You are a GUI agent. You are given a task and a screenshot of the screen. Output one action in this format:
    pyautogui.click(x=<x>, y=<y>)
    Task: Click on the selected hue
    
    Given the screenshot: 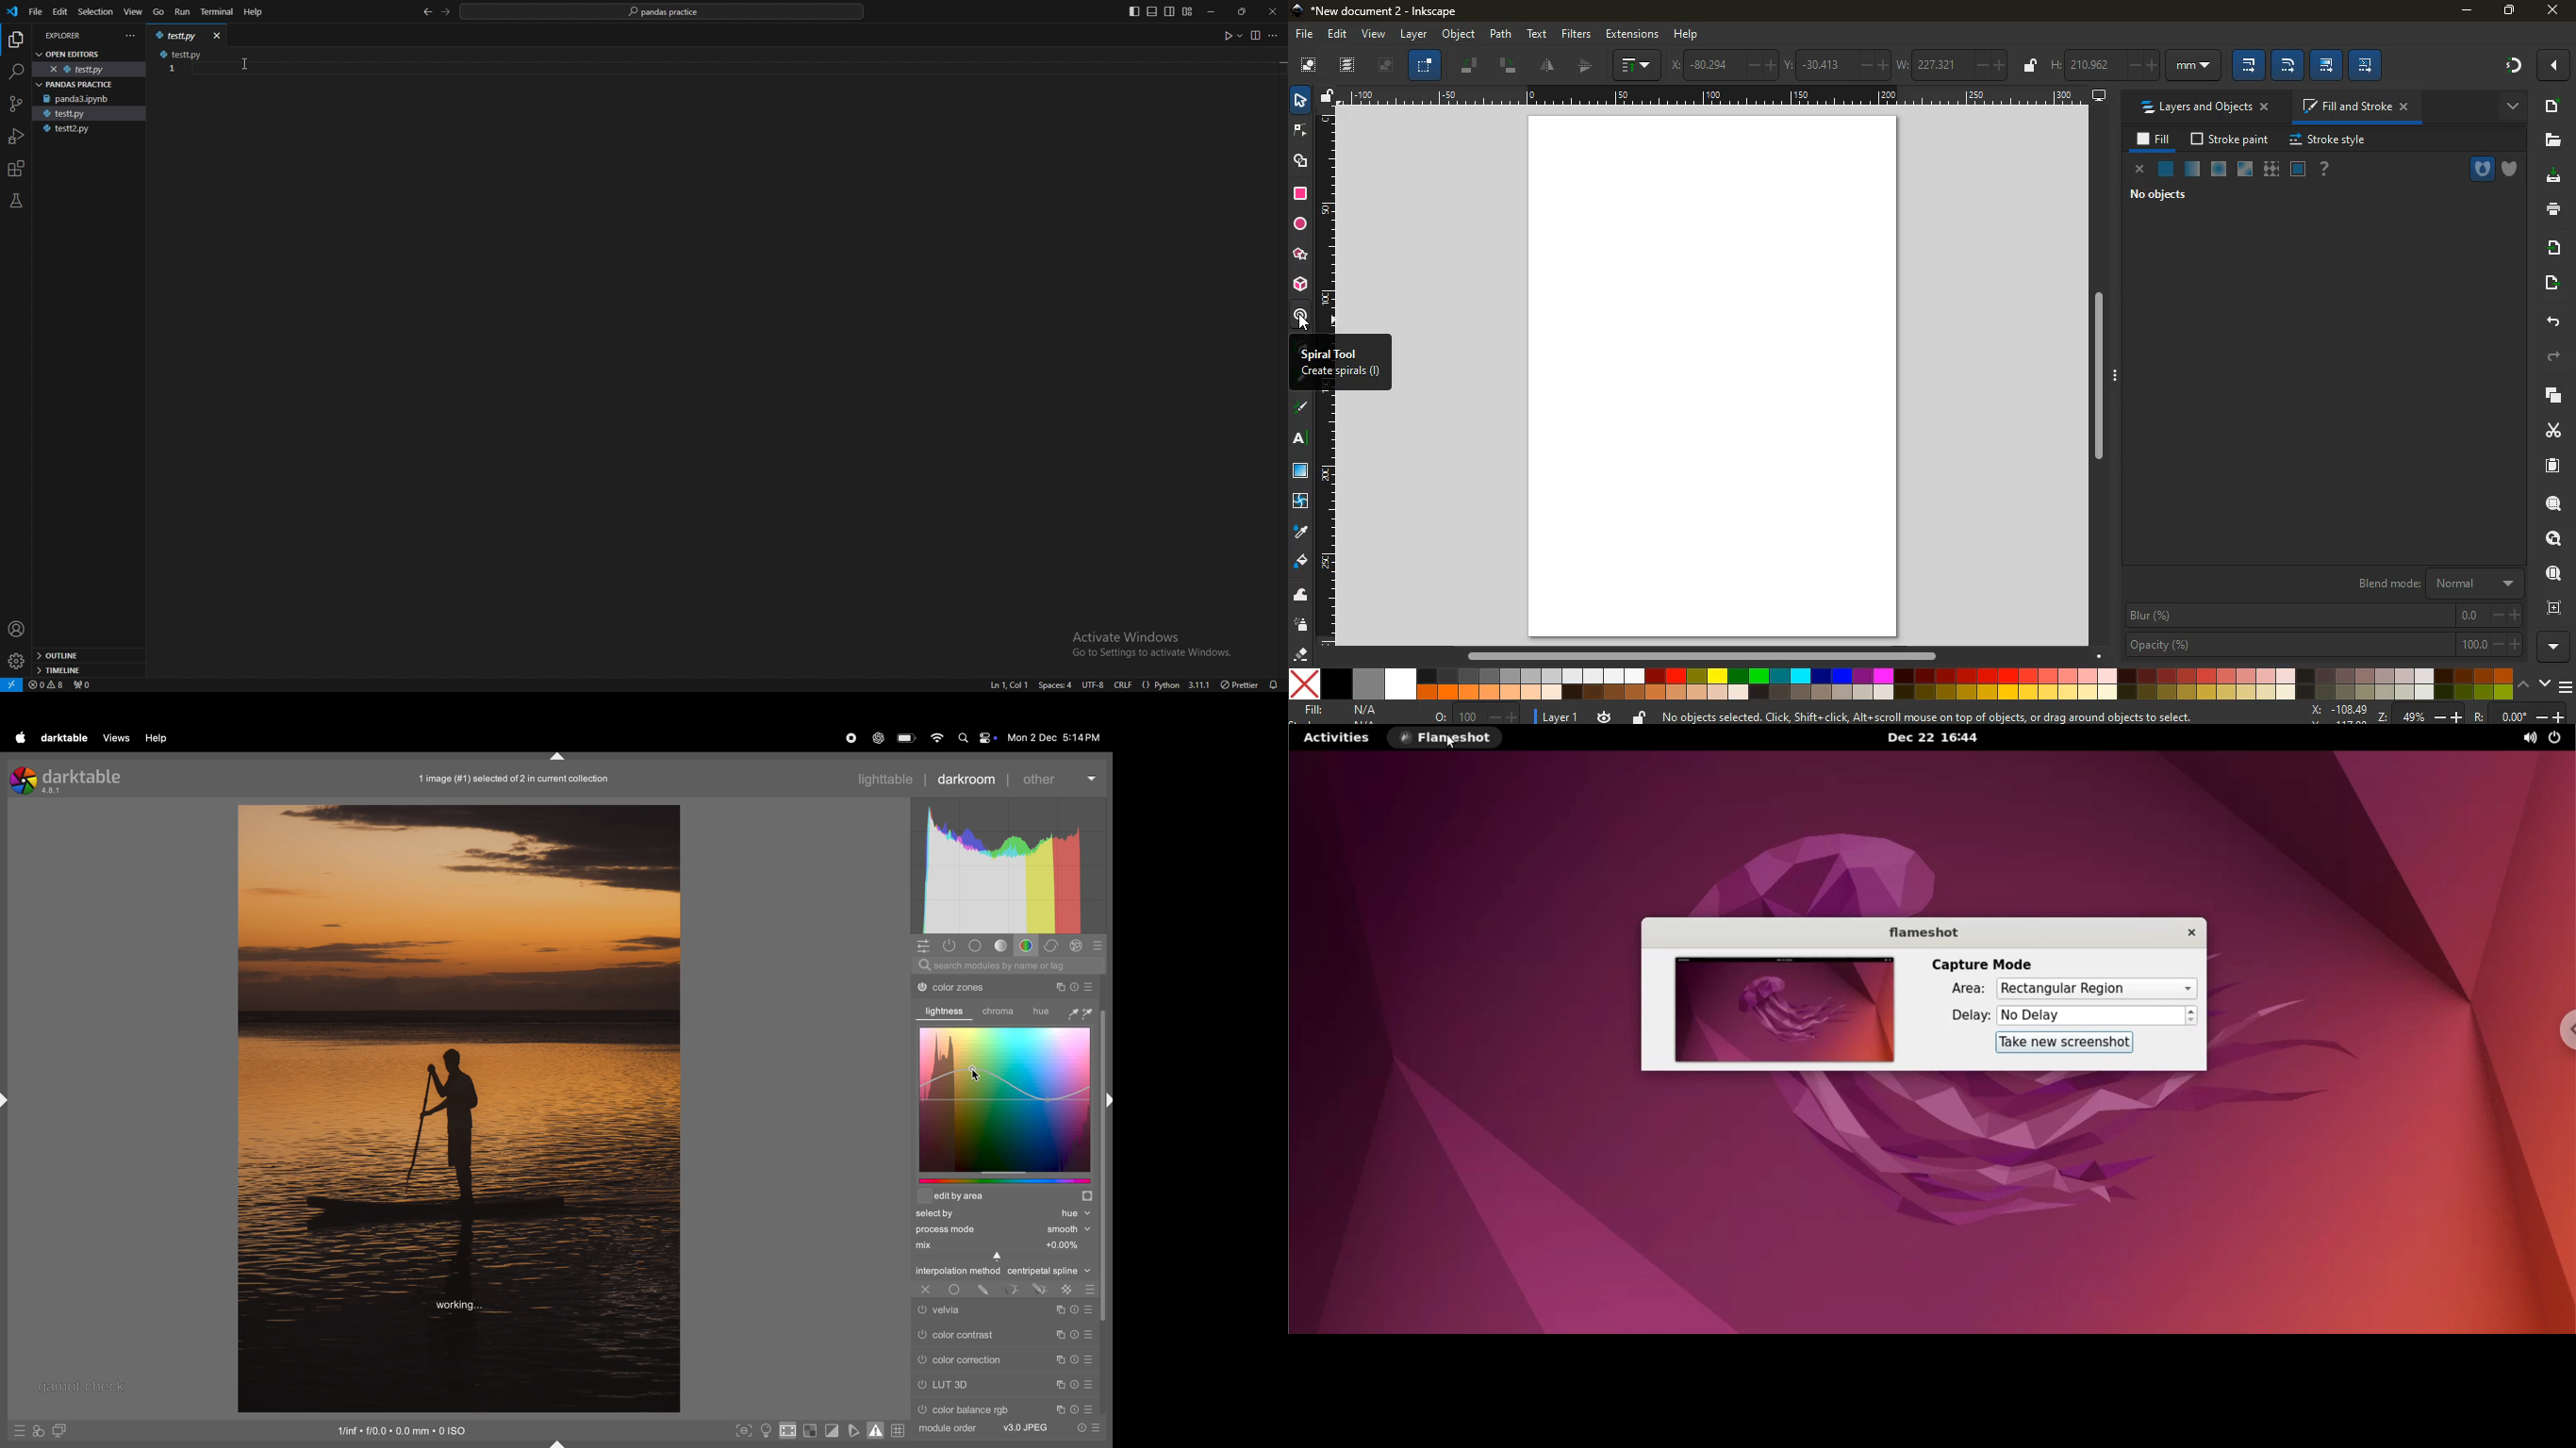 What is the action you would take?
    pyautogui.click(x=1005, y=1214)
    